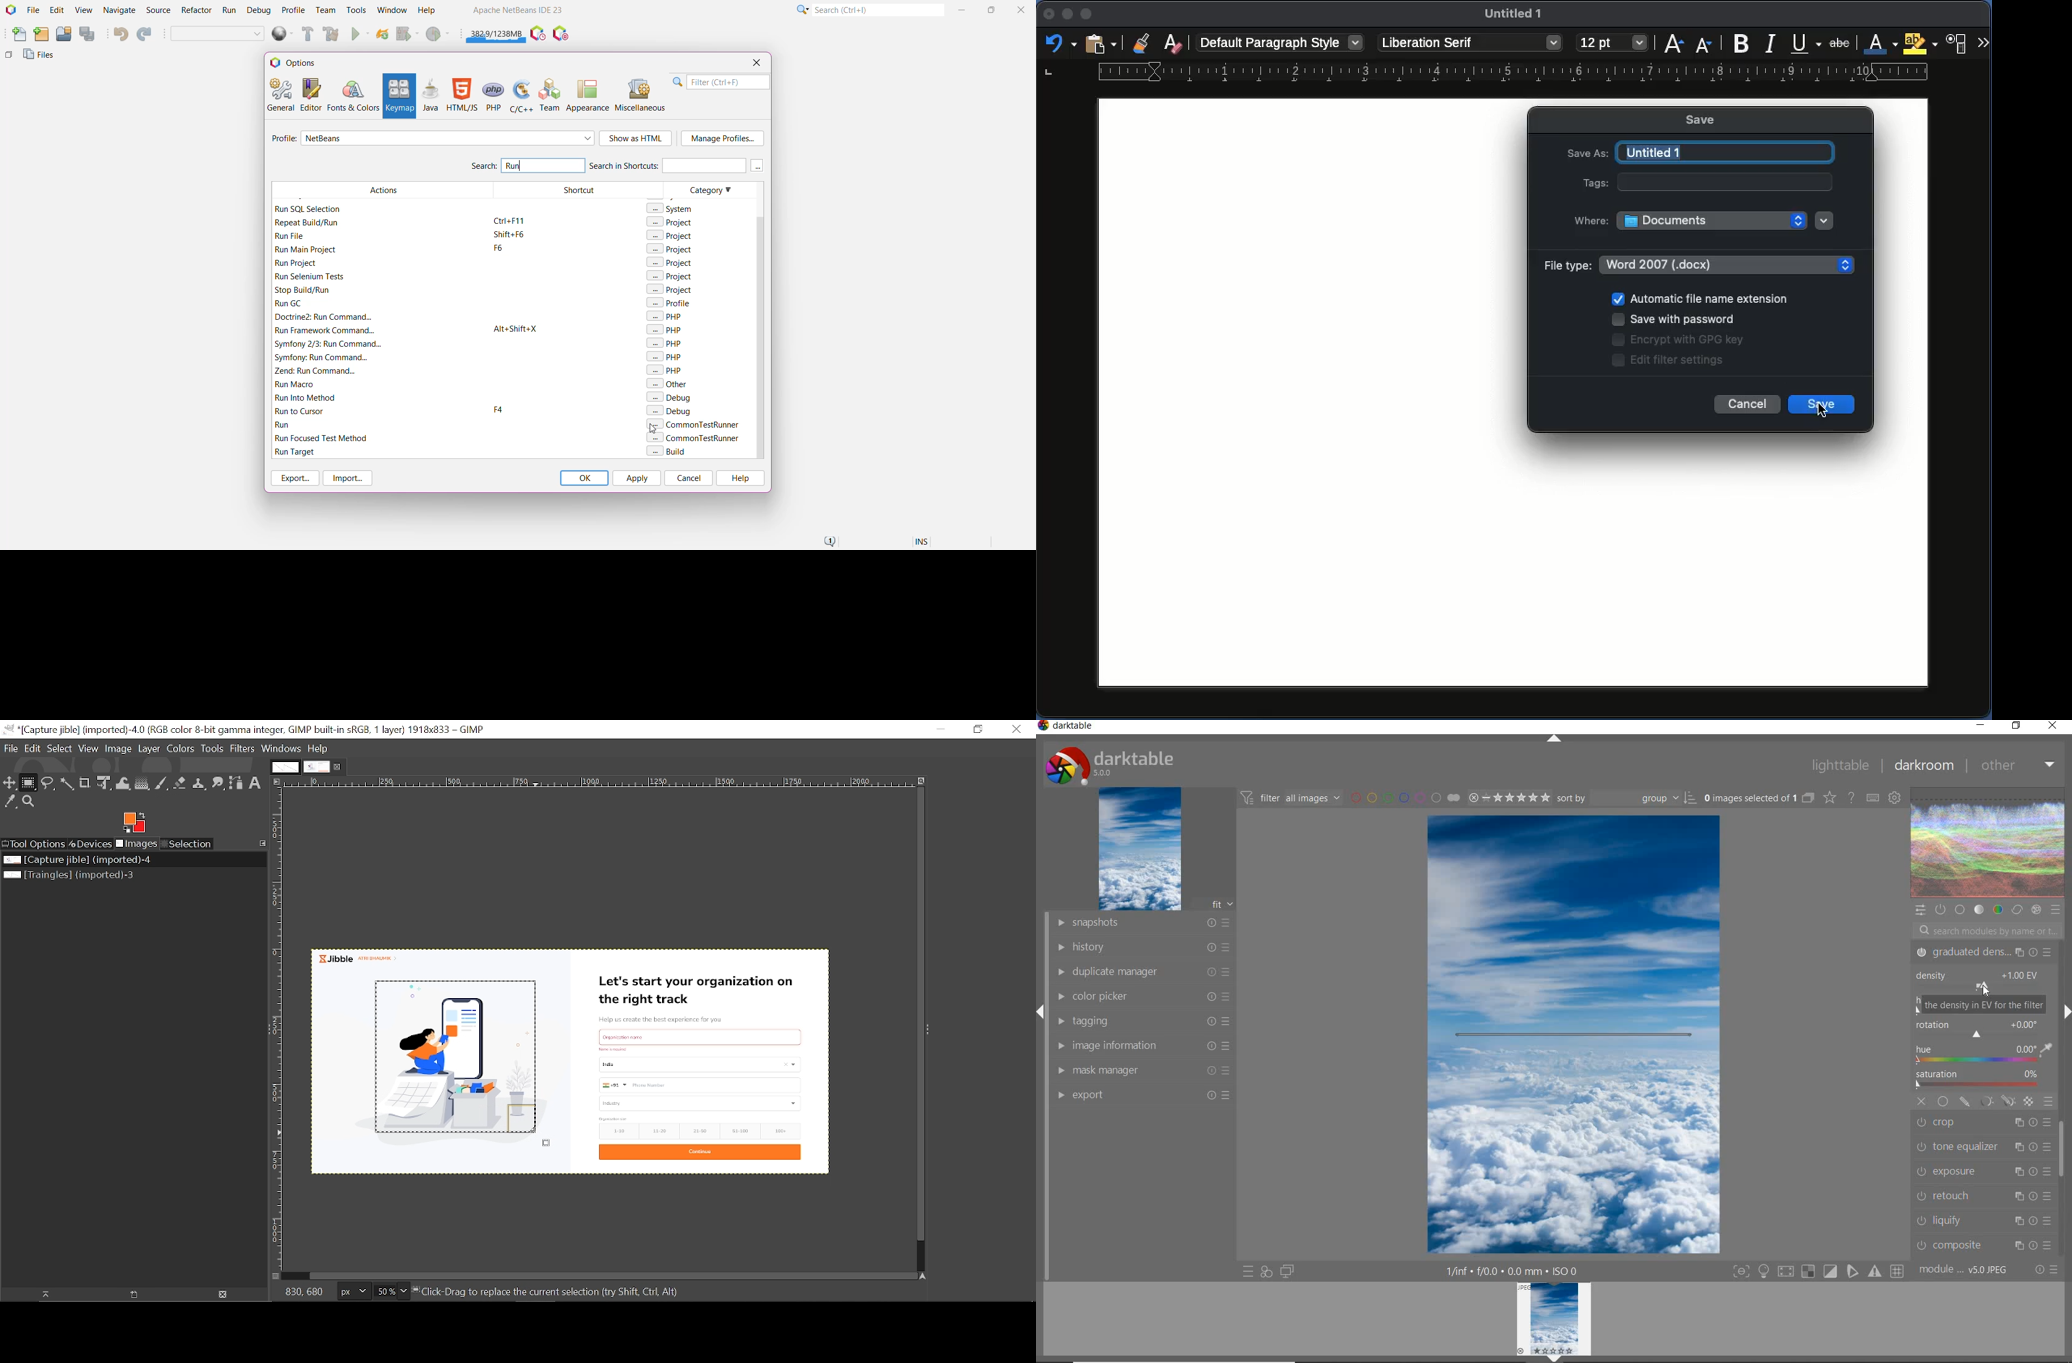 The image size is (2072, 1372). What do you see at coordinates (614, 1275) in the screenshot?
I see `Horizontal srollbar` at bounding box center [614, 1275].